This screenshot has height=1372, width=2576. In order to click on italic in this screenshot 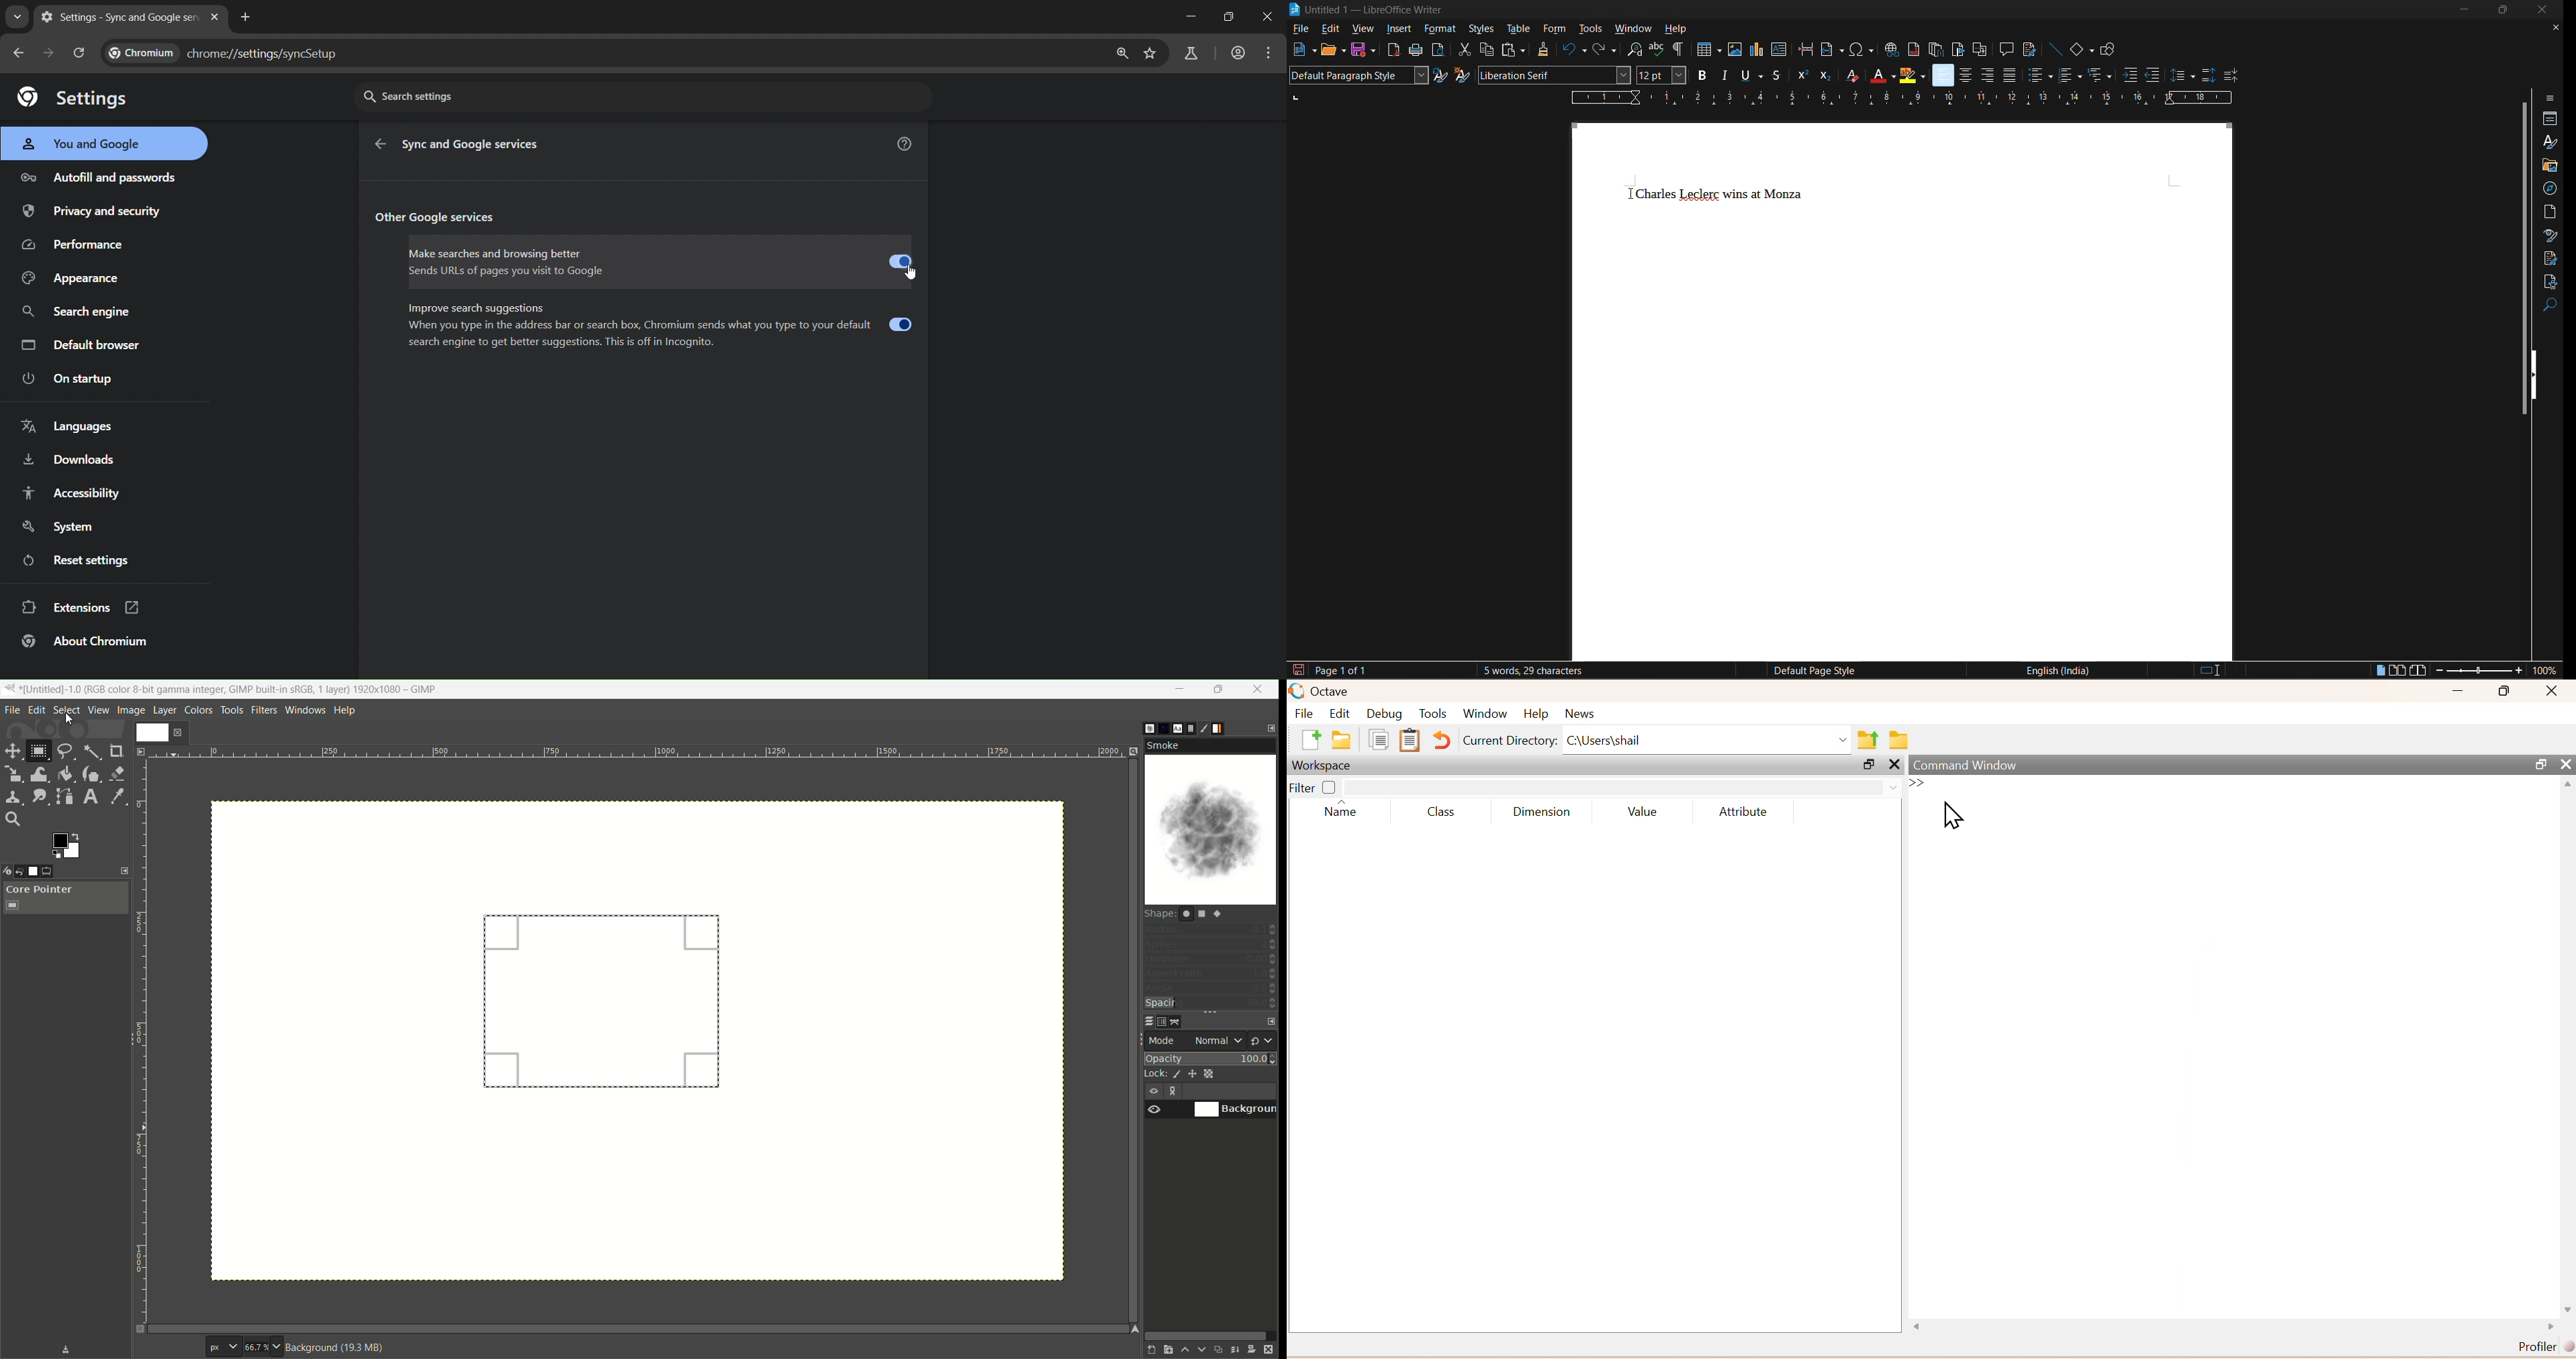, I will do `click(1724, 74)`.